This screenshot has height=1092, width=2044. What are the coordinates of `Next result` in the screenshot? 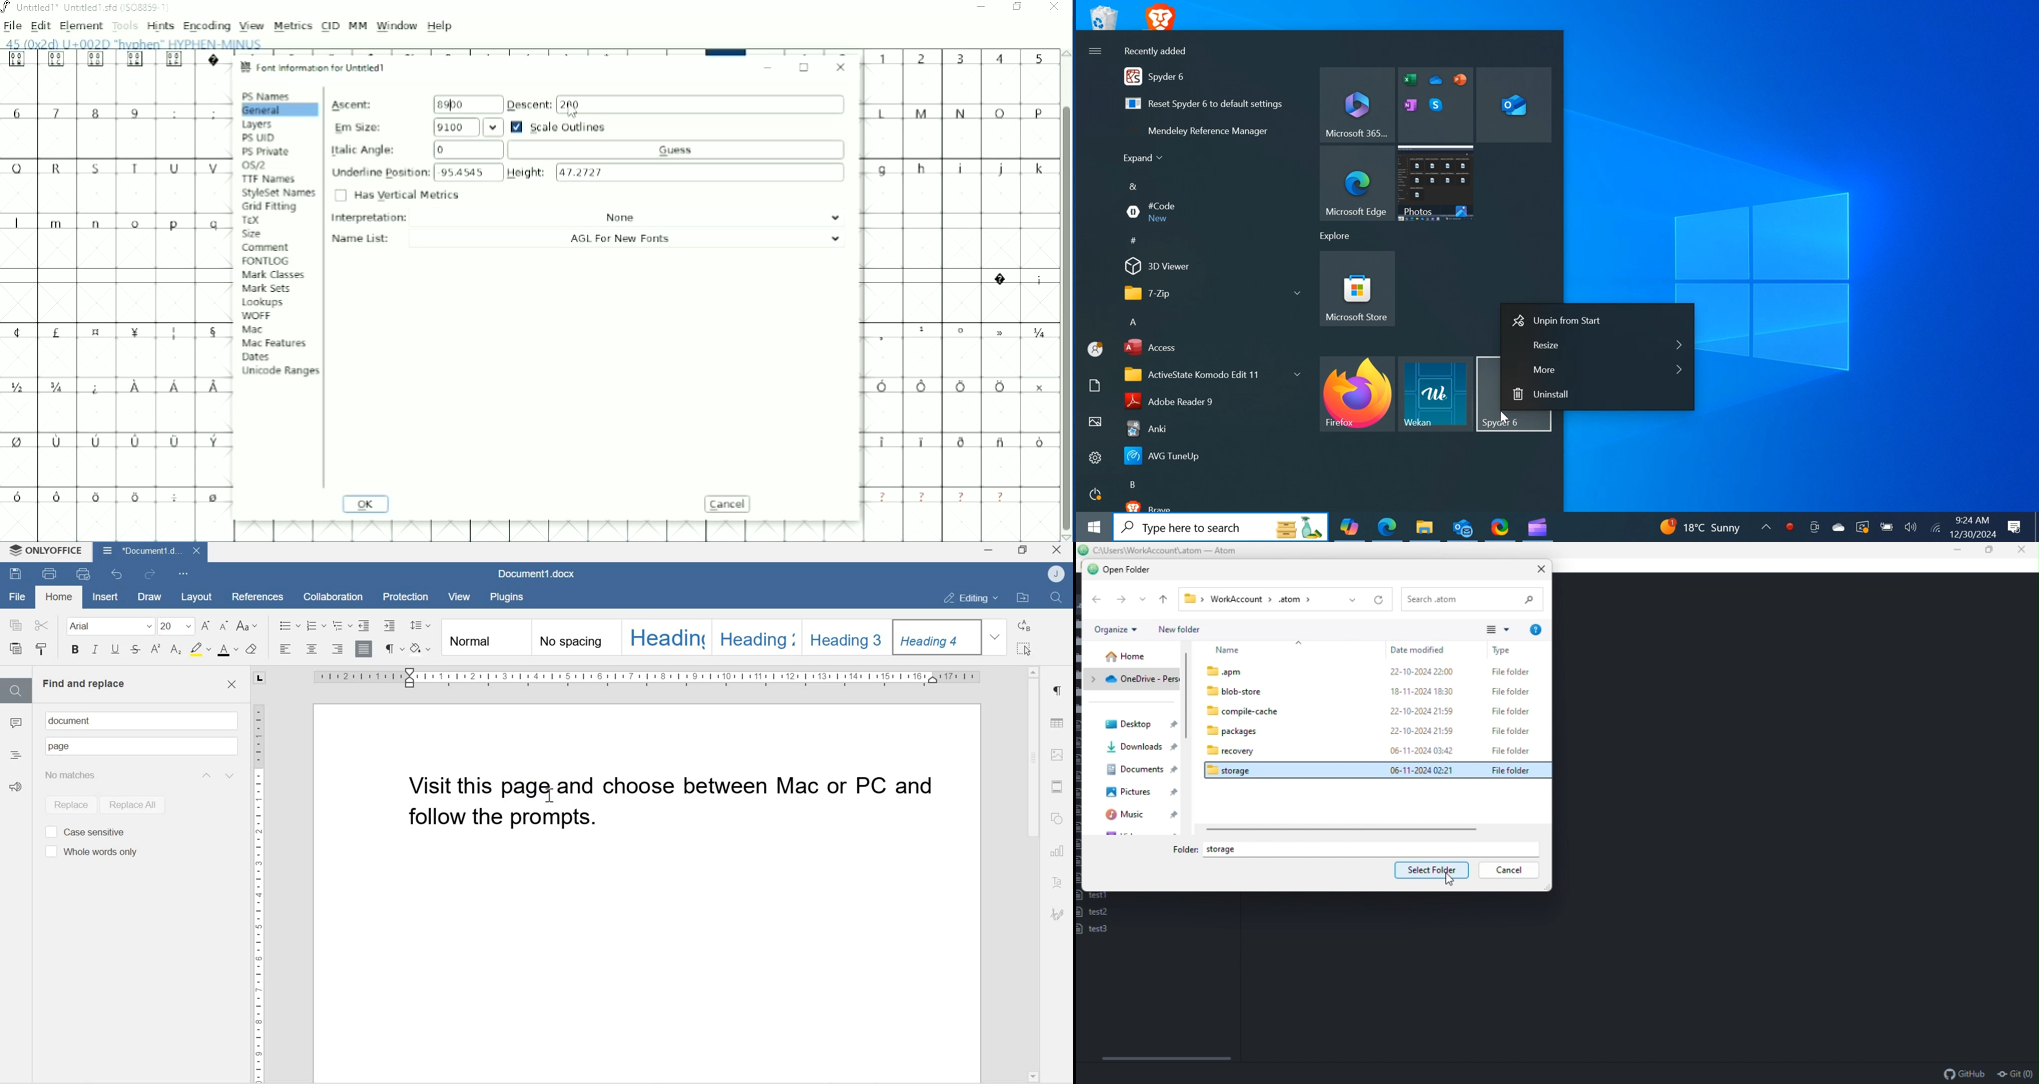 It's located at (231, 775).